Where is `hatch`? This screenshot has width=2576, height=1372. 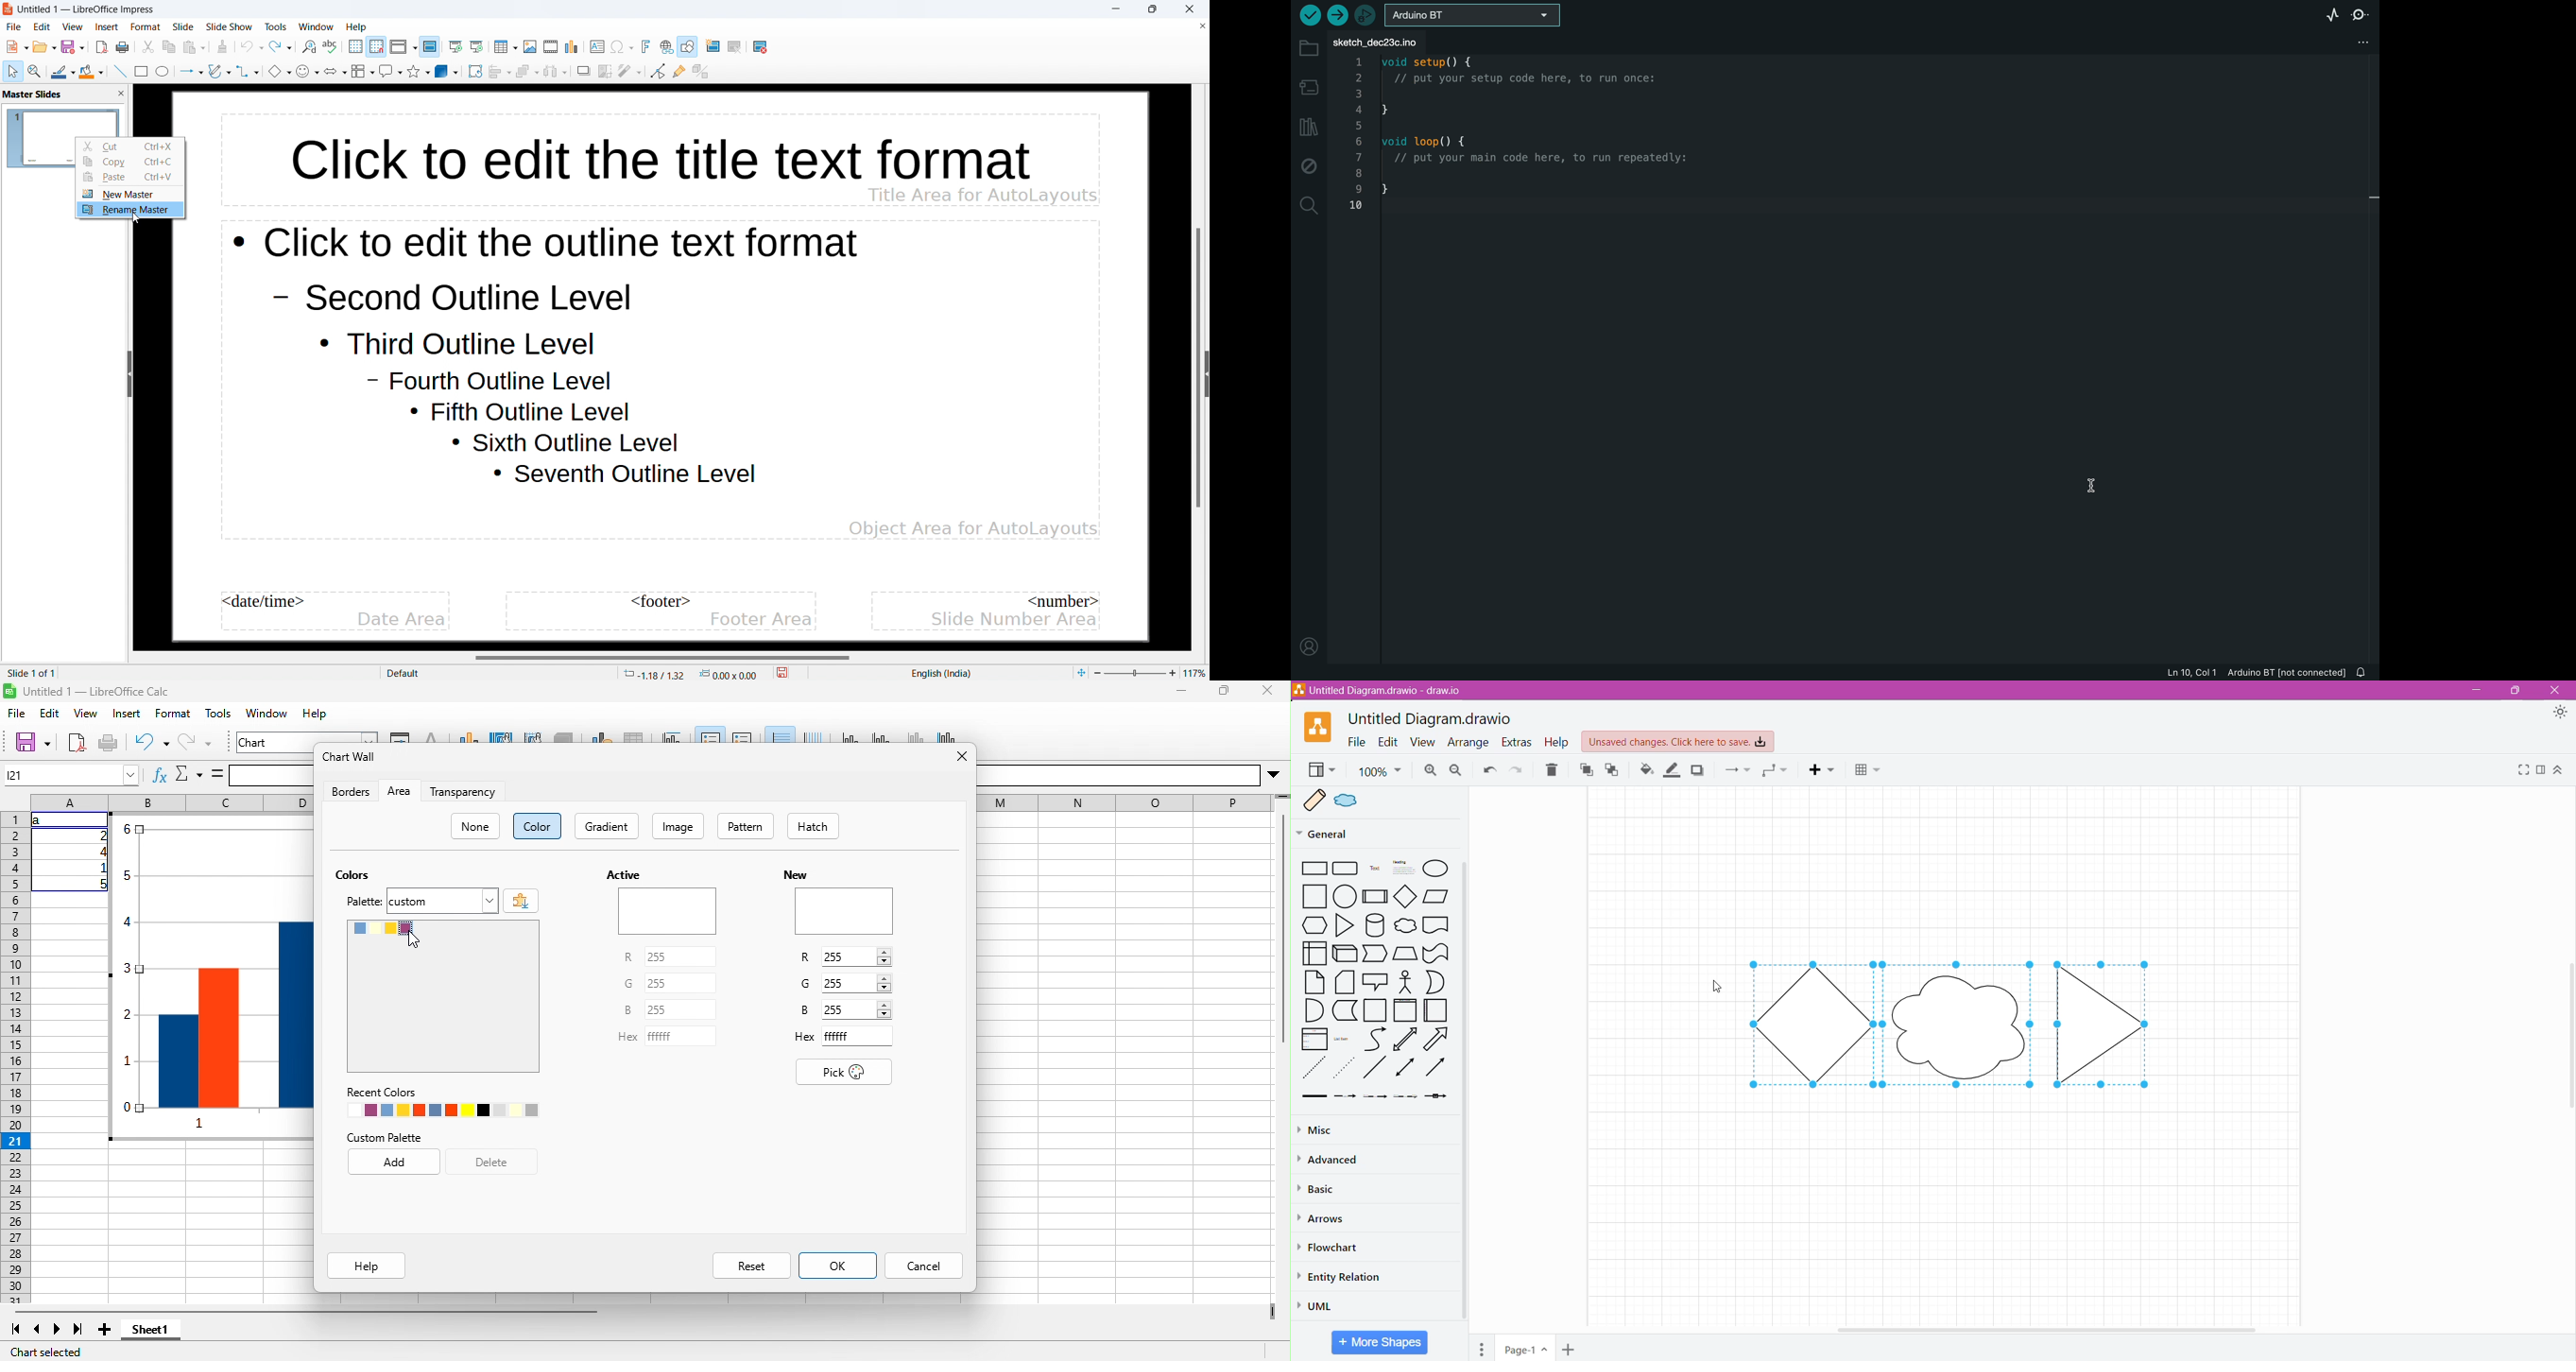
hatch is located at coordinates (813, 826).